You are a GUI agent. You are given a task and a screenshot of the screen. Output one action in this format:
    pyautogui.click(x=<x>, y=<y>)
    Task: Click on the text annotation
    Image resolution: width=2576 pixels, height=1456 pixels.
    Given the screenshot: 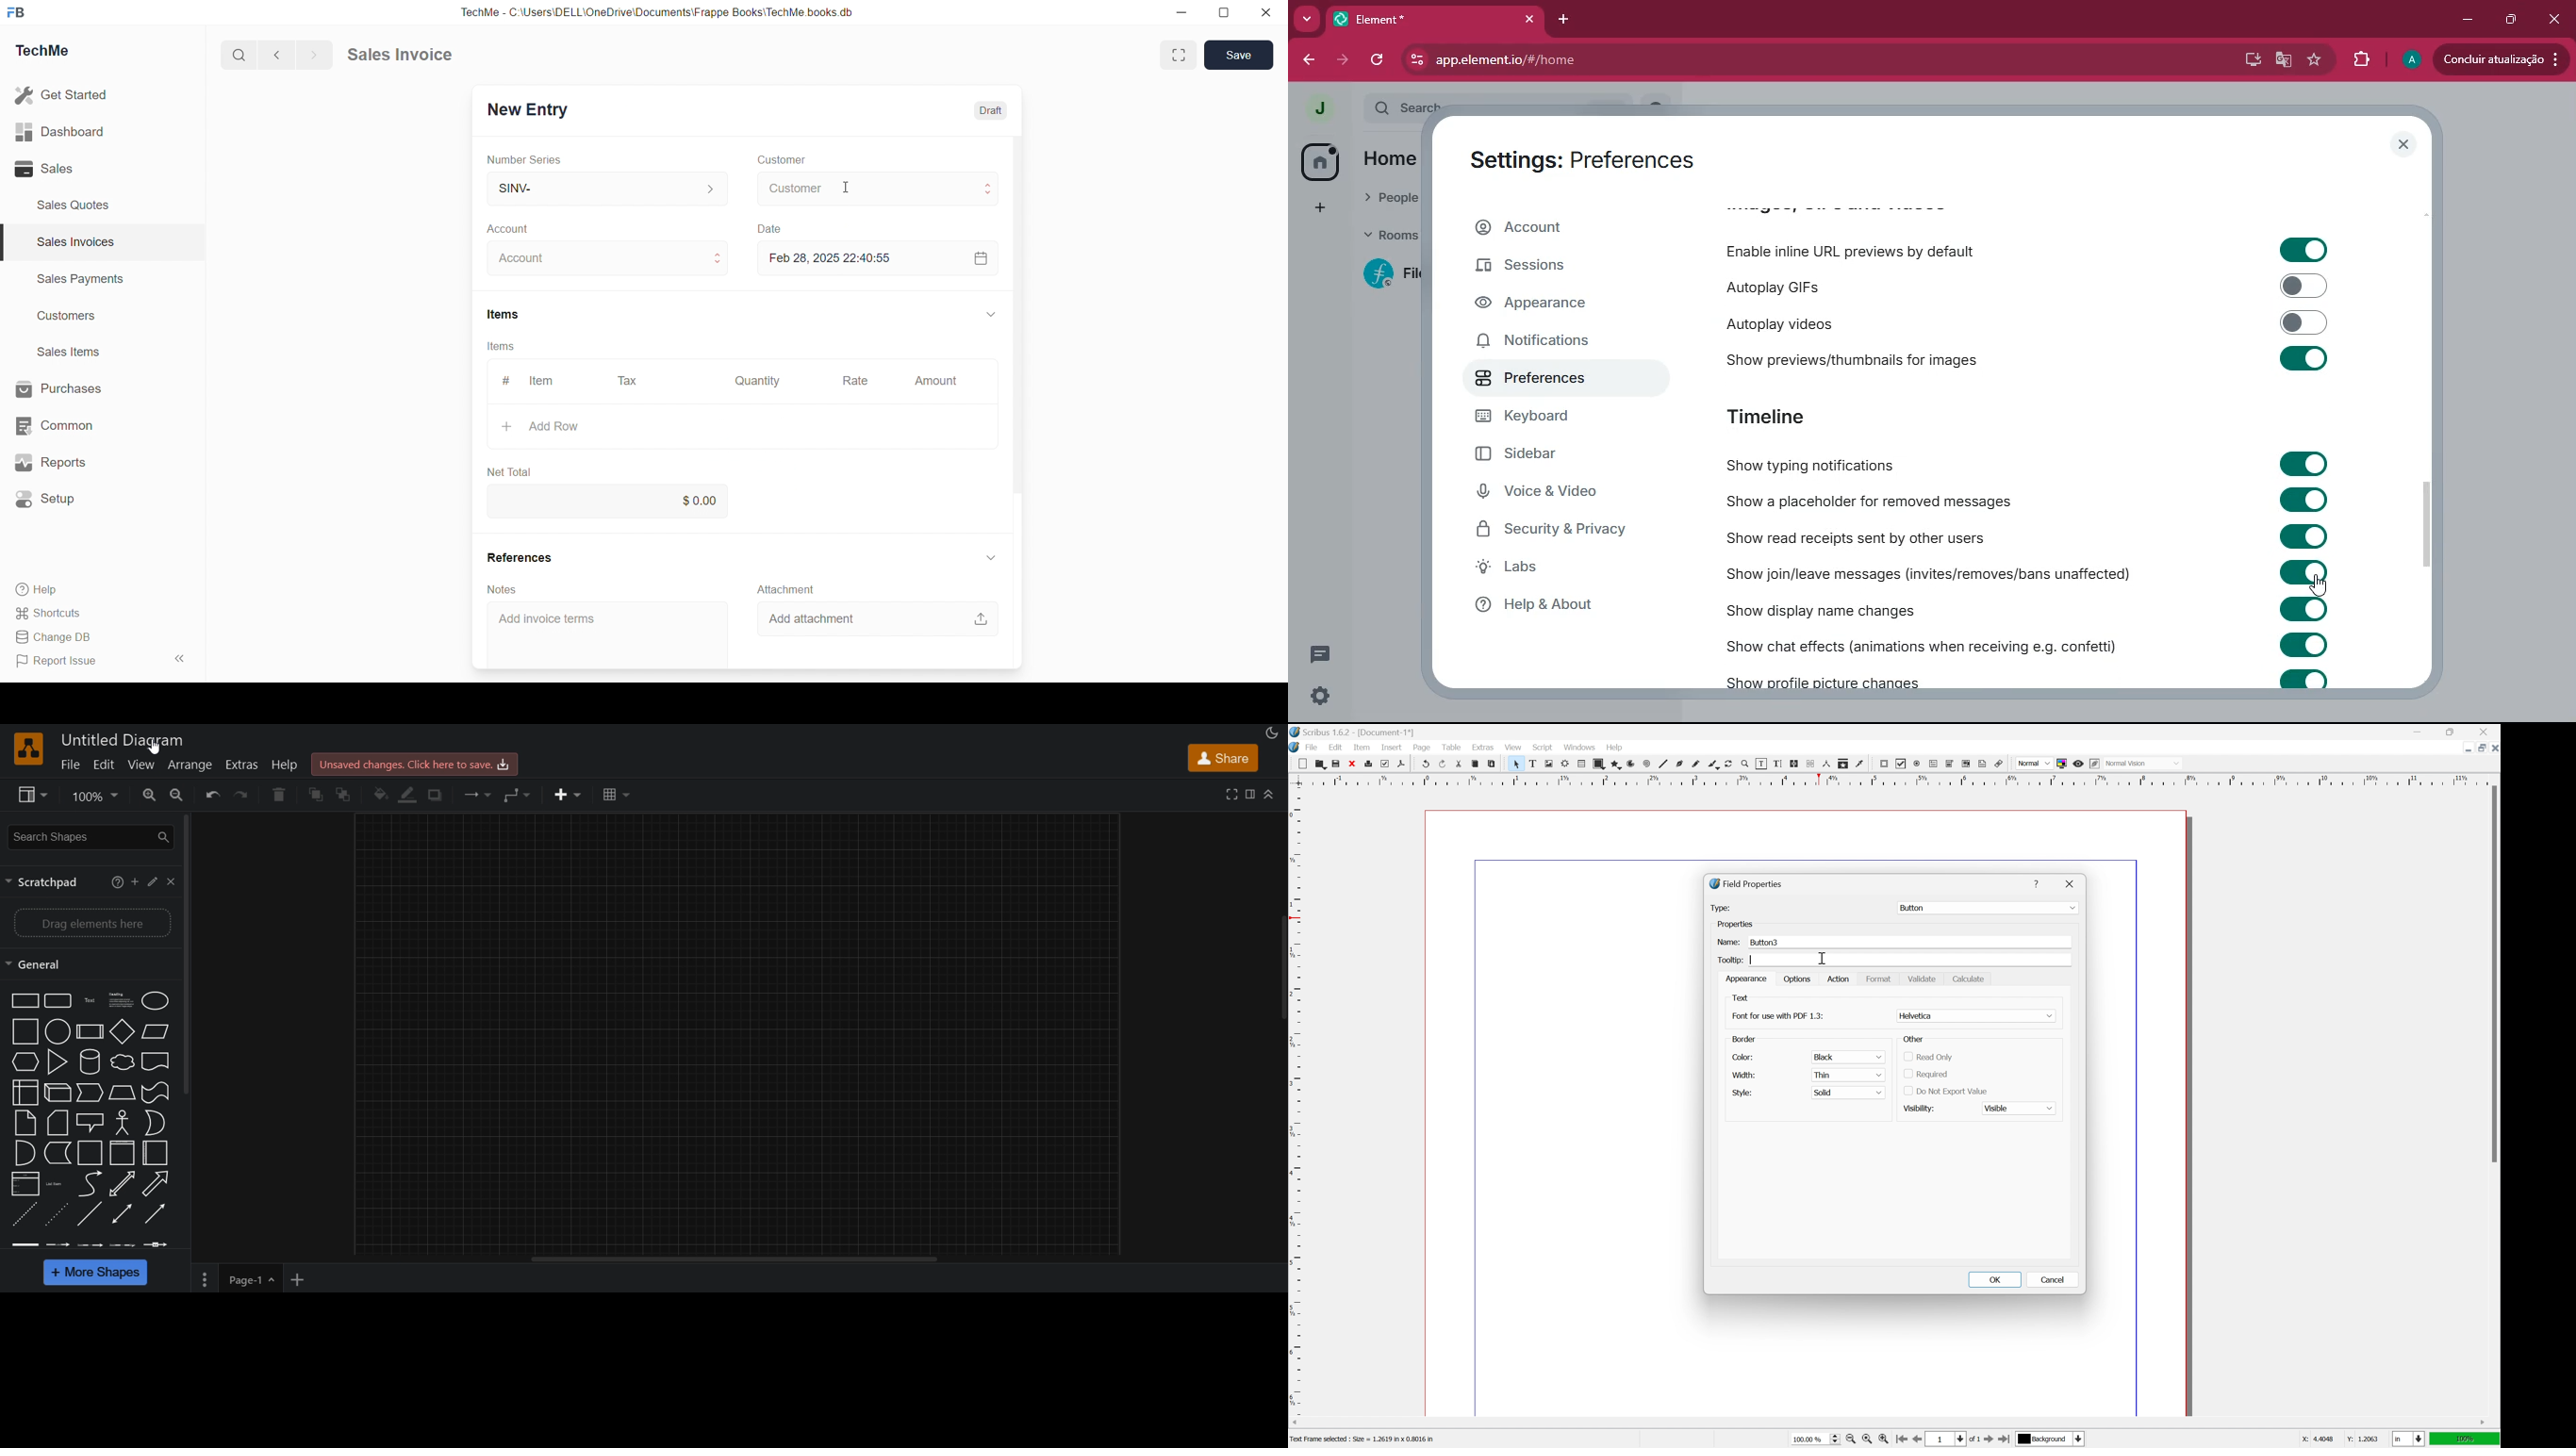 What is the action you would take?
    pyautogui.click(x=1983, y=764)
    